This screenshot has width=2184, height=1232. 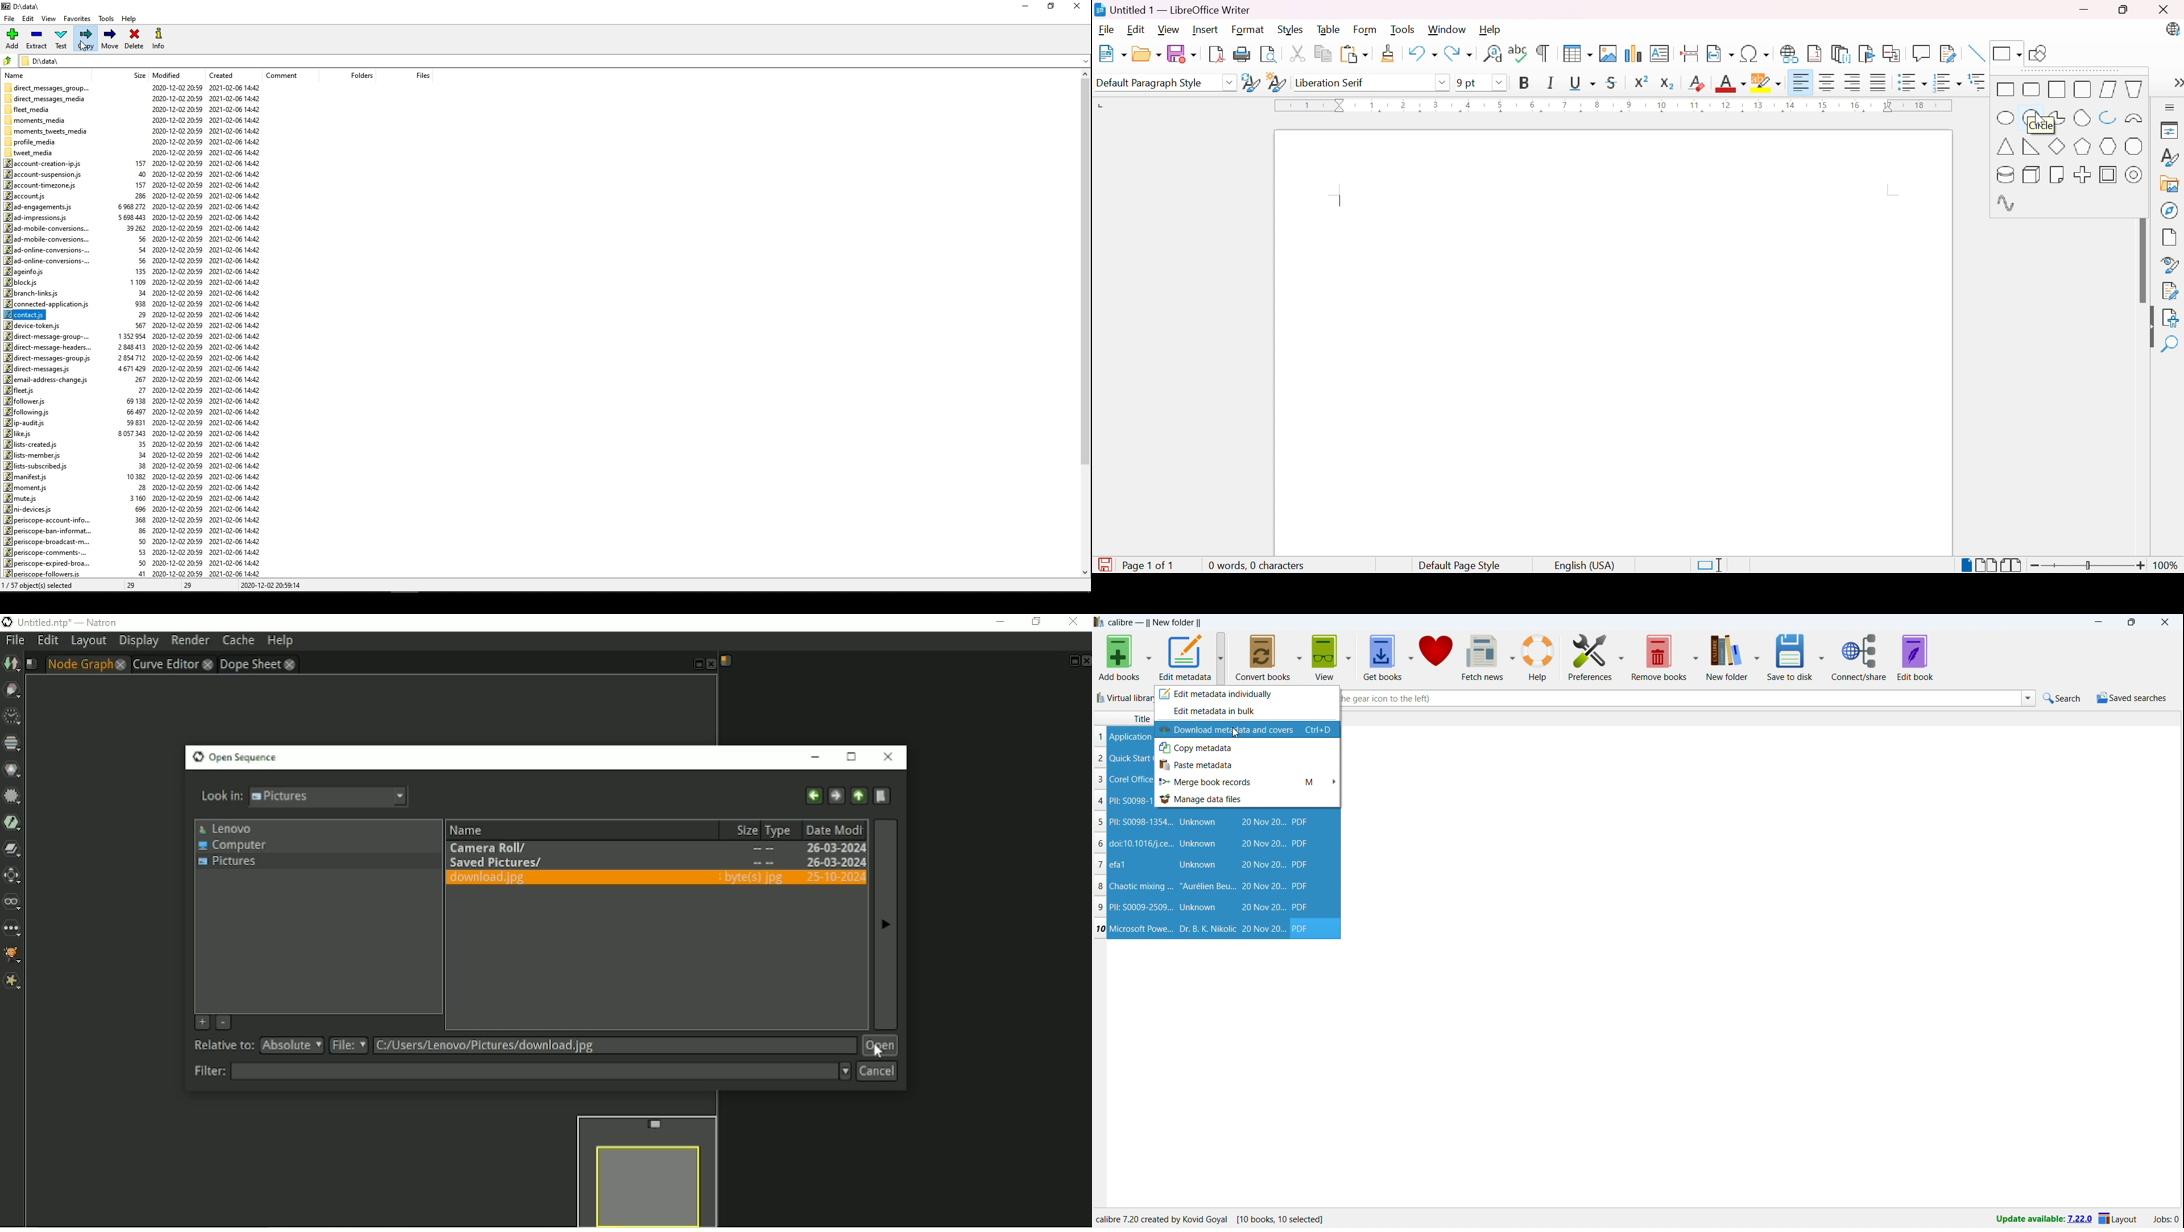 What do you see at coordinates (40, 184) in the screenshot?
I see `account-timezone.js` at bounding box center [40, 184].